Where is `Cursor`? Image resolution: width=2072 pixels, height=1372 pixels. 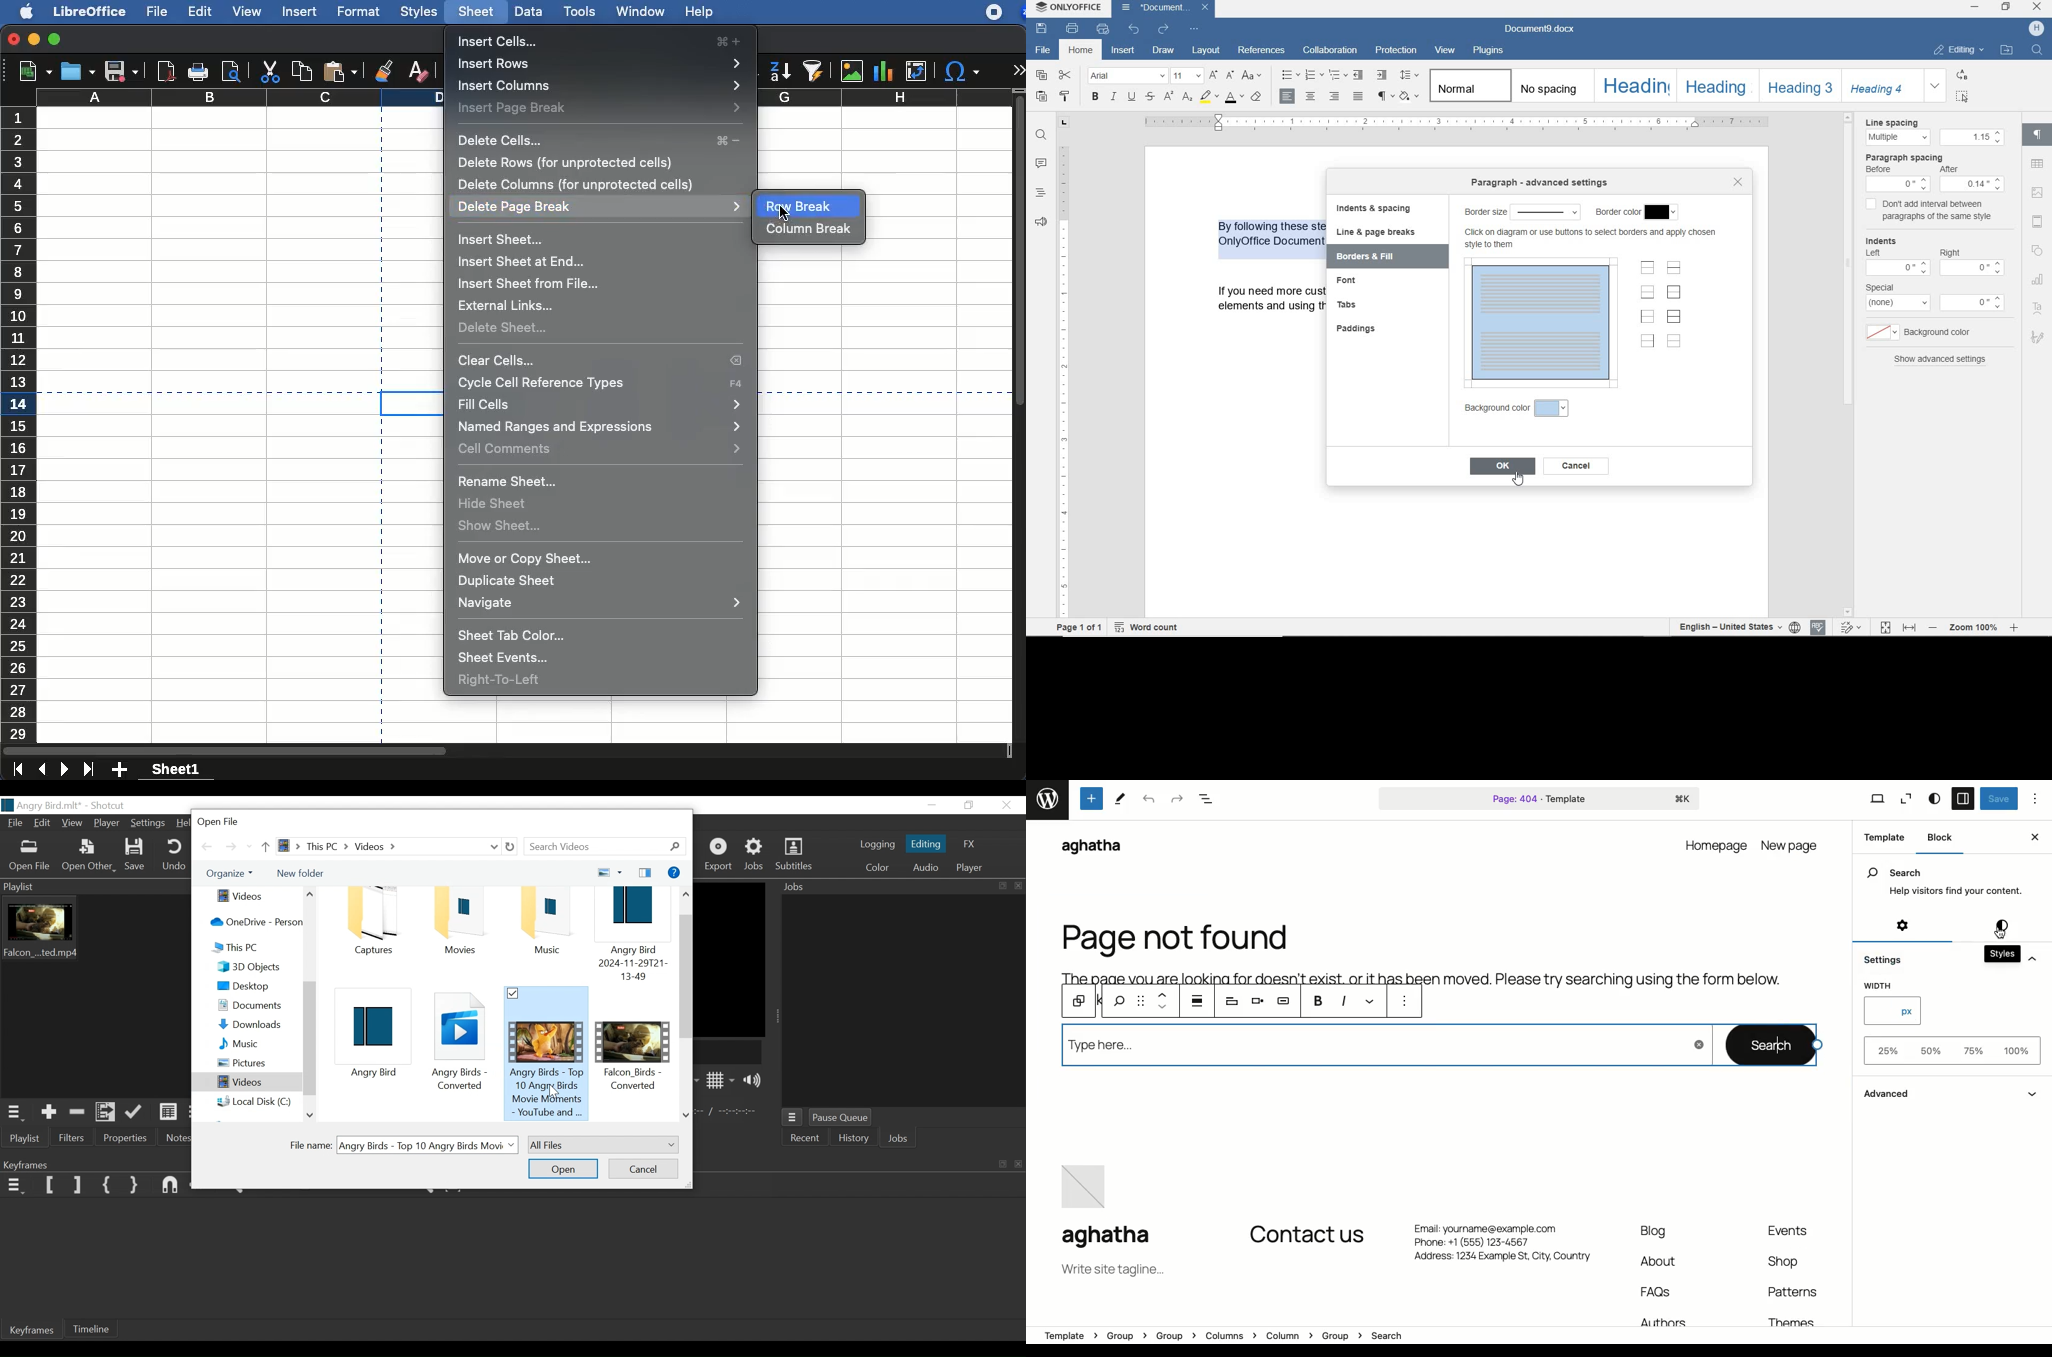 Cursor is located at coordinates (556, 1093).